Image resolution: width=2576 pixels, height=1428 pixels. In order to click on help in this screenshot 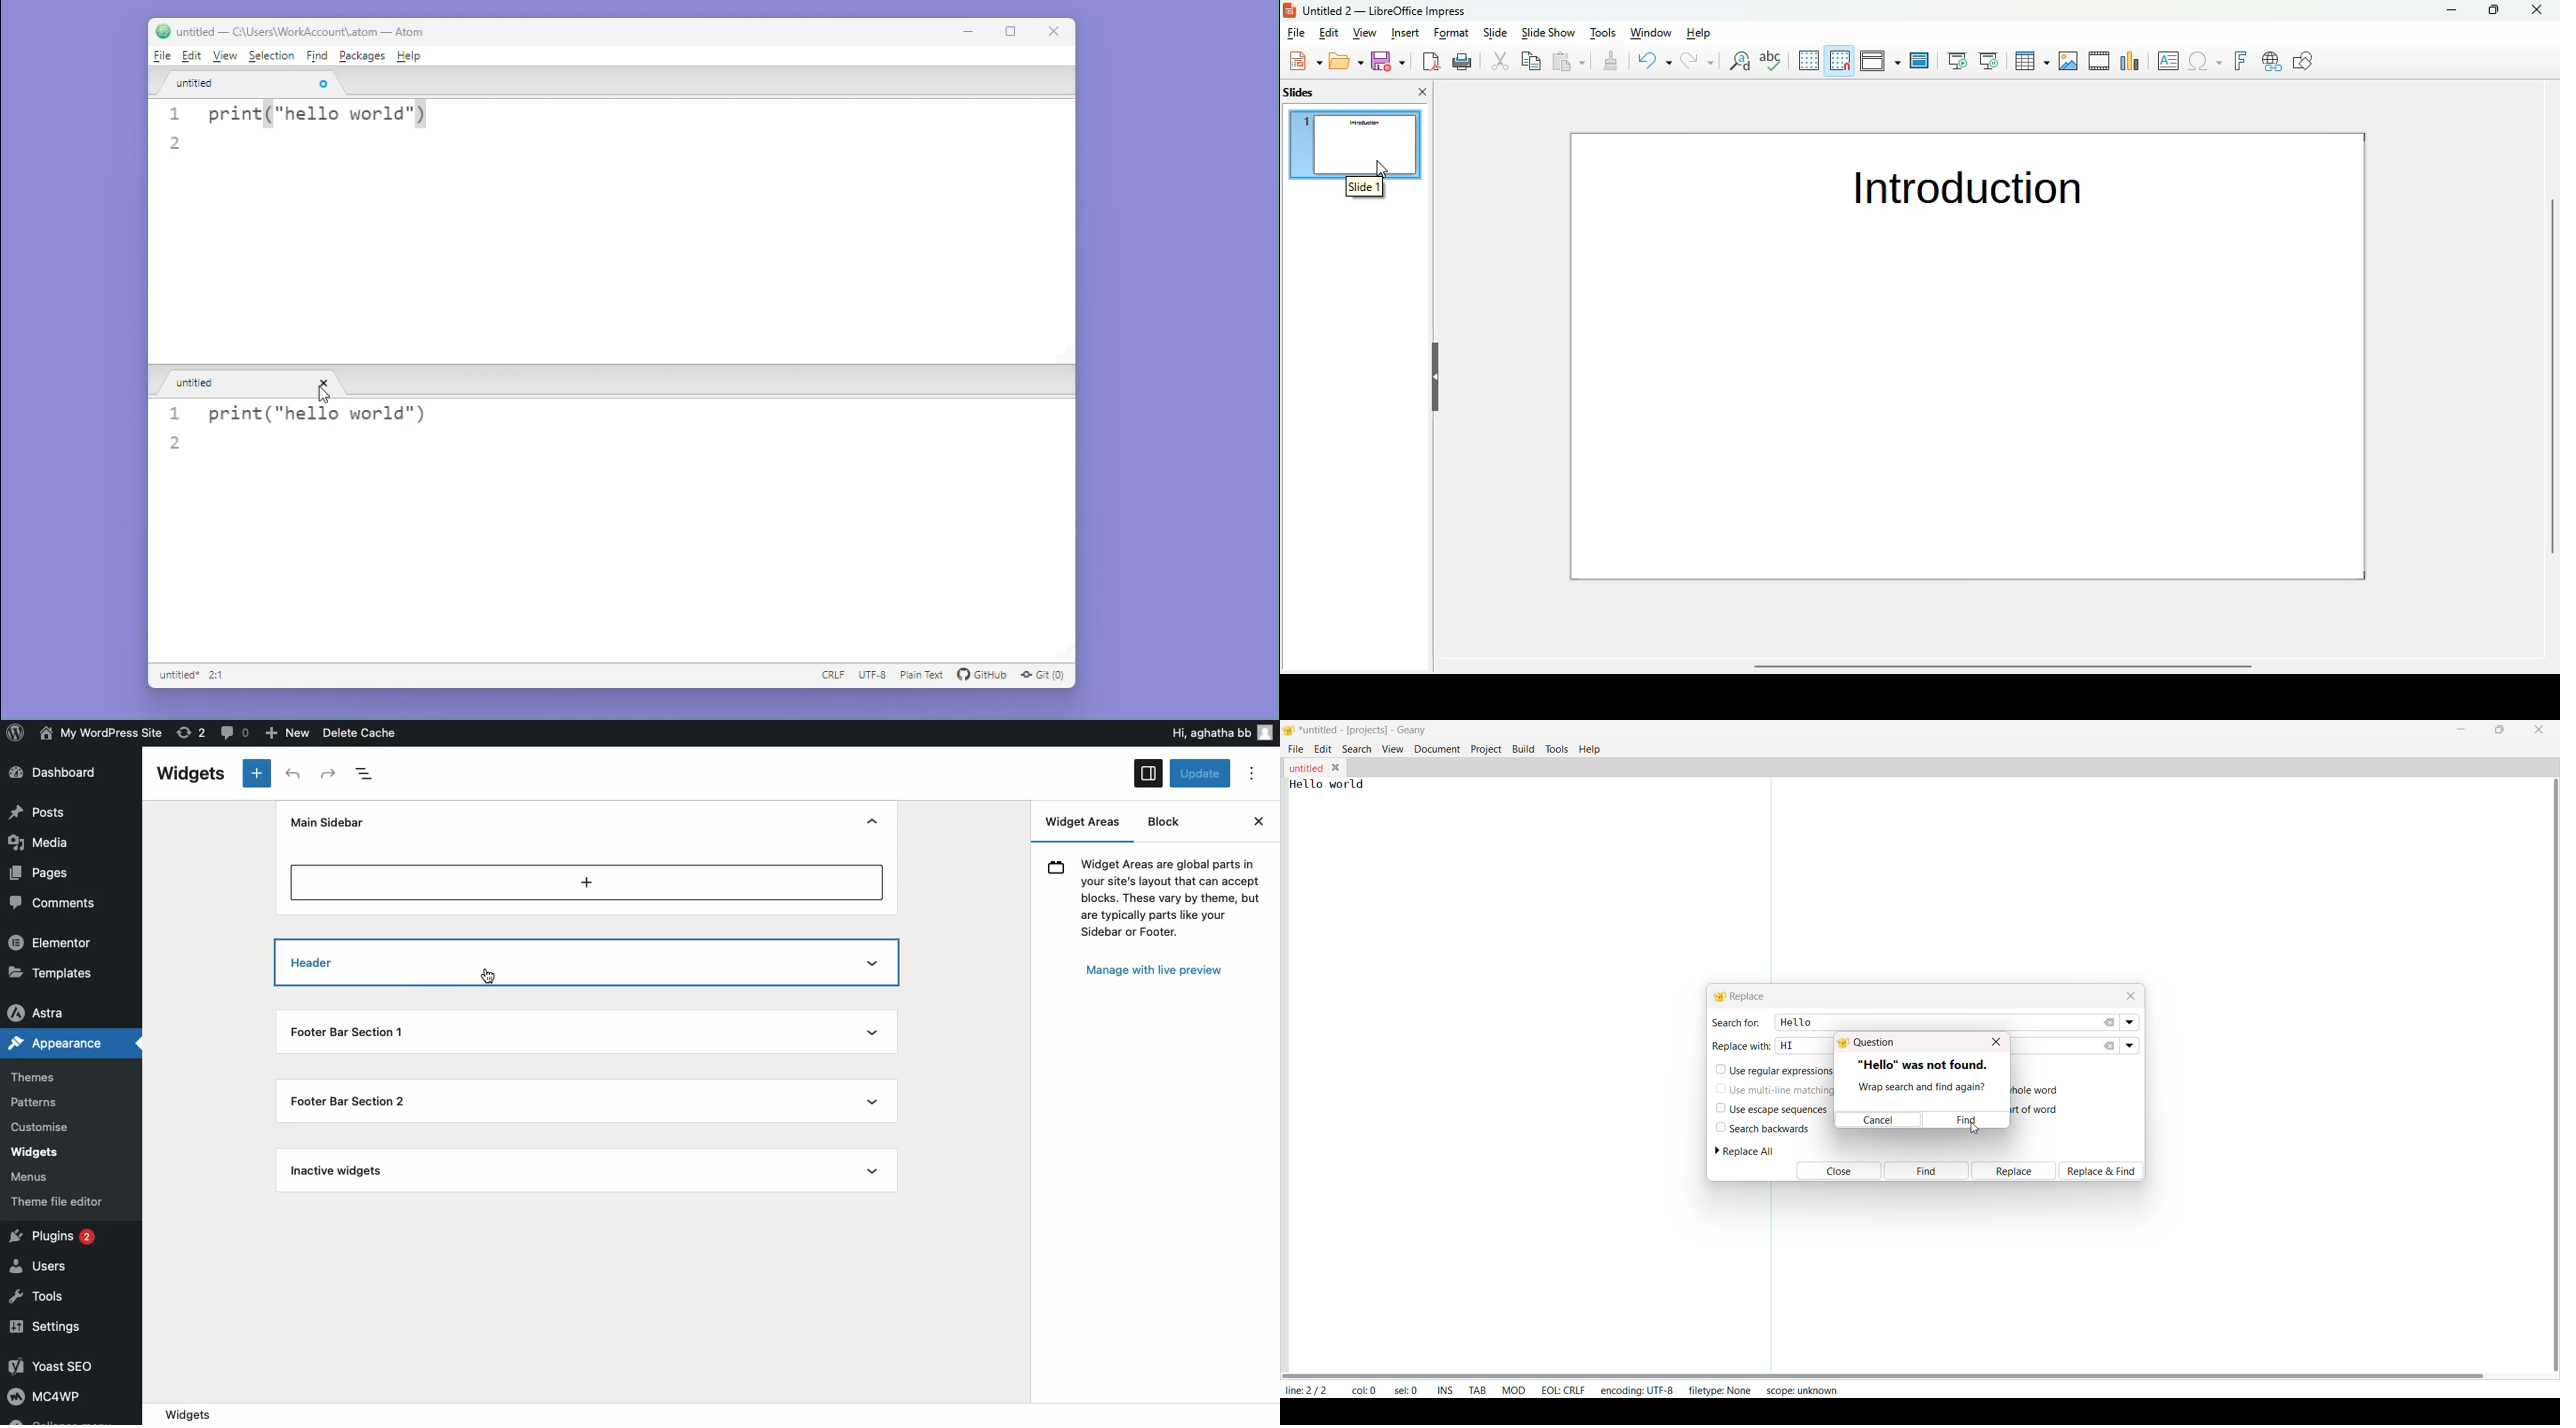, I will do `click(1700, 33)`.